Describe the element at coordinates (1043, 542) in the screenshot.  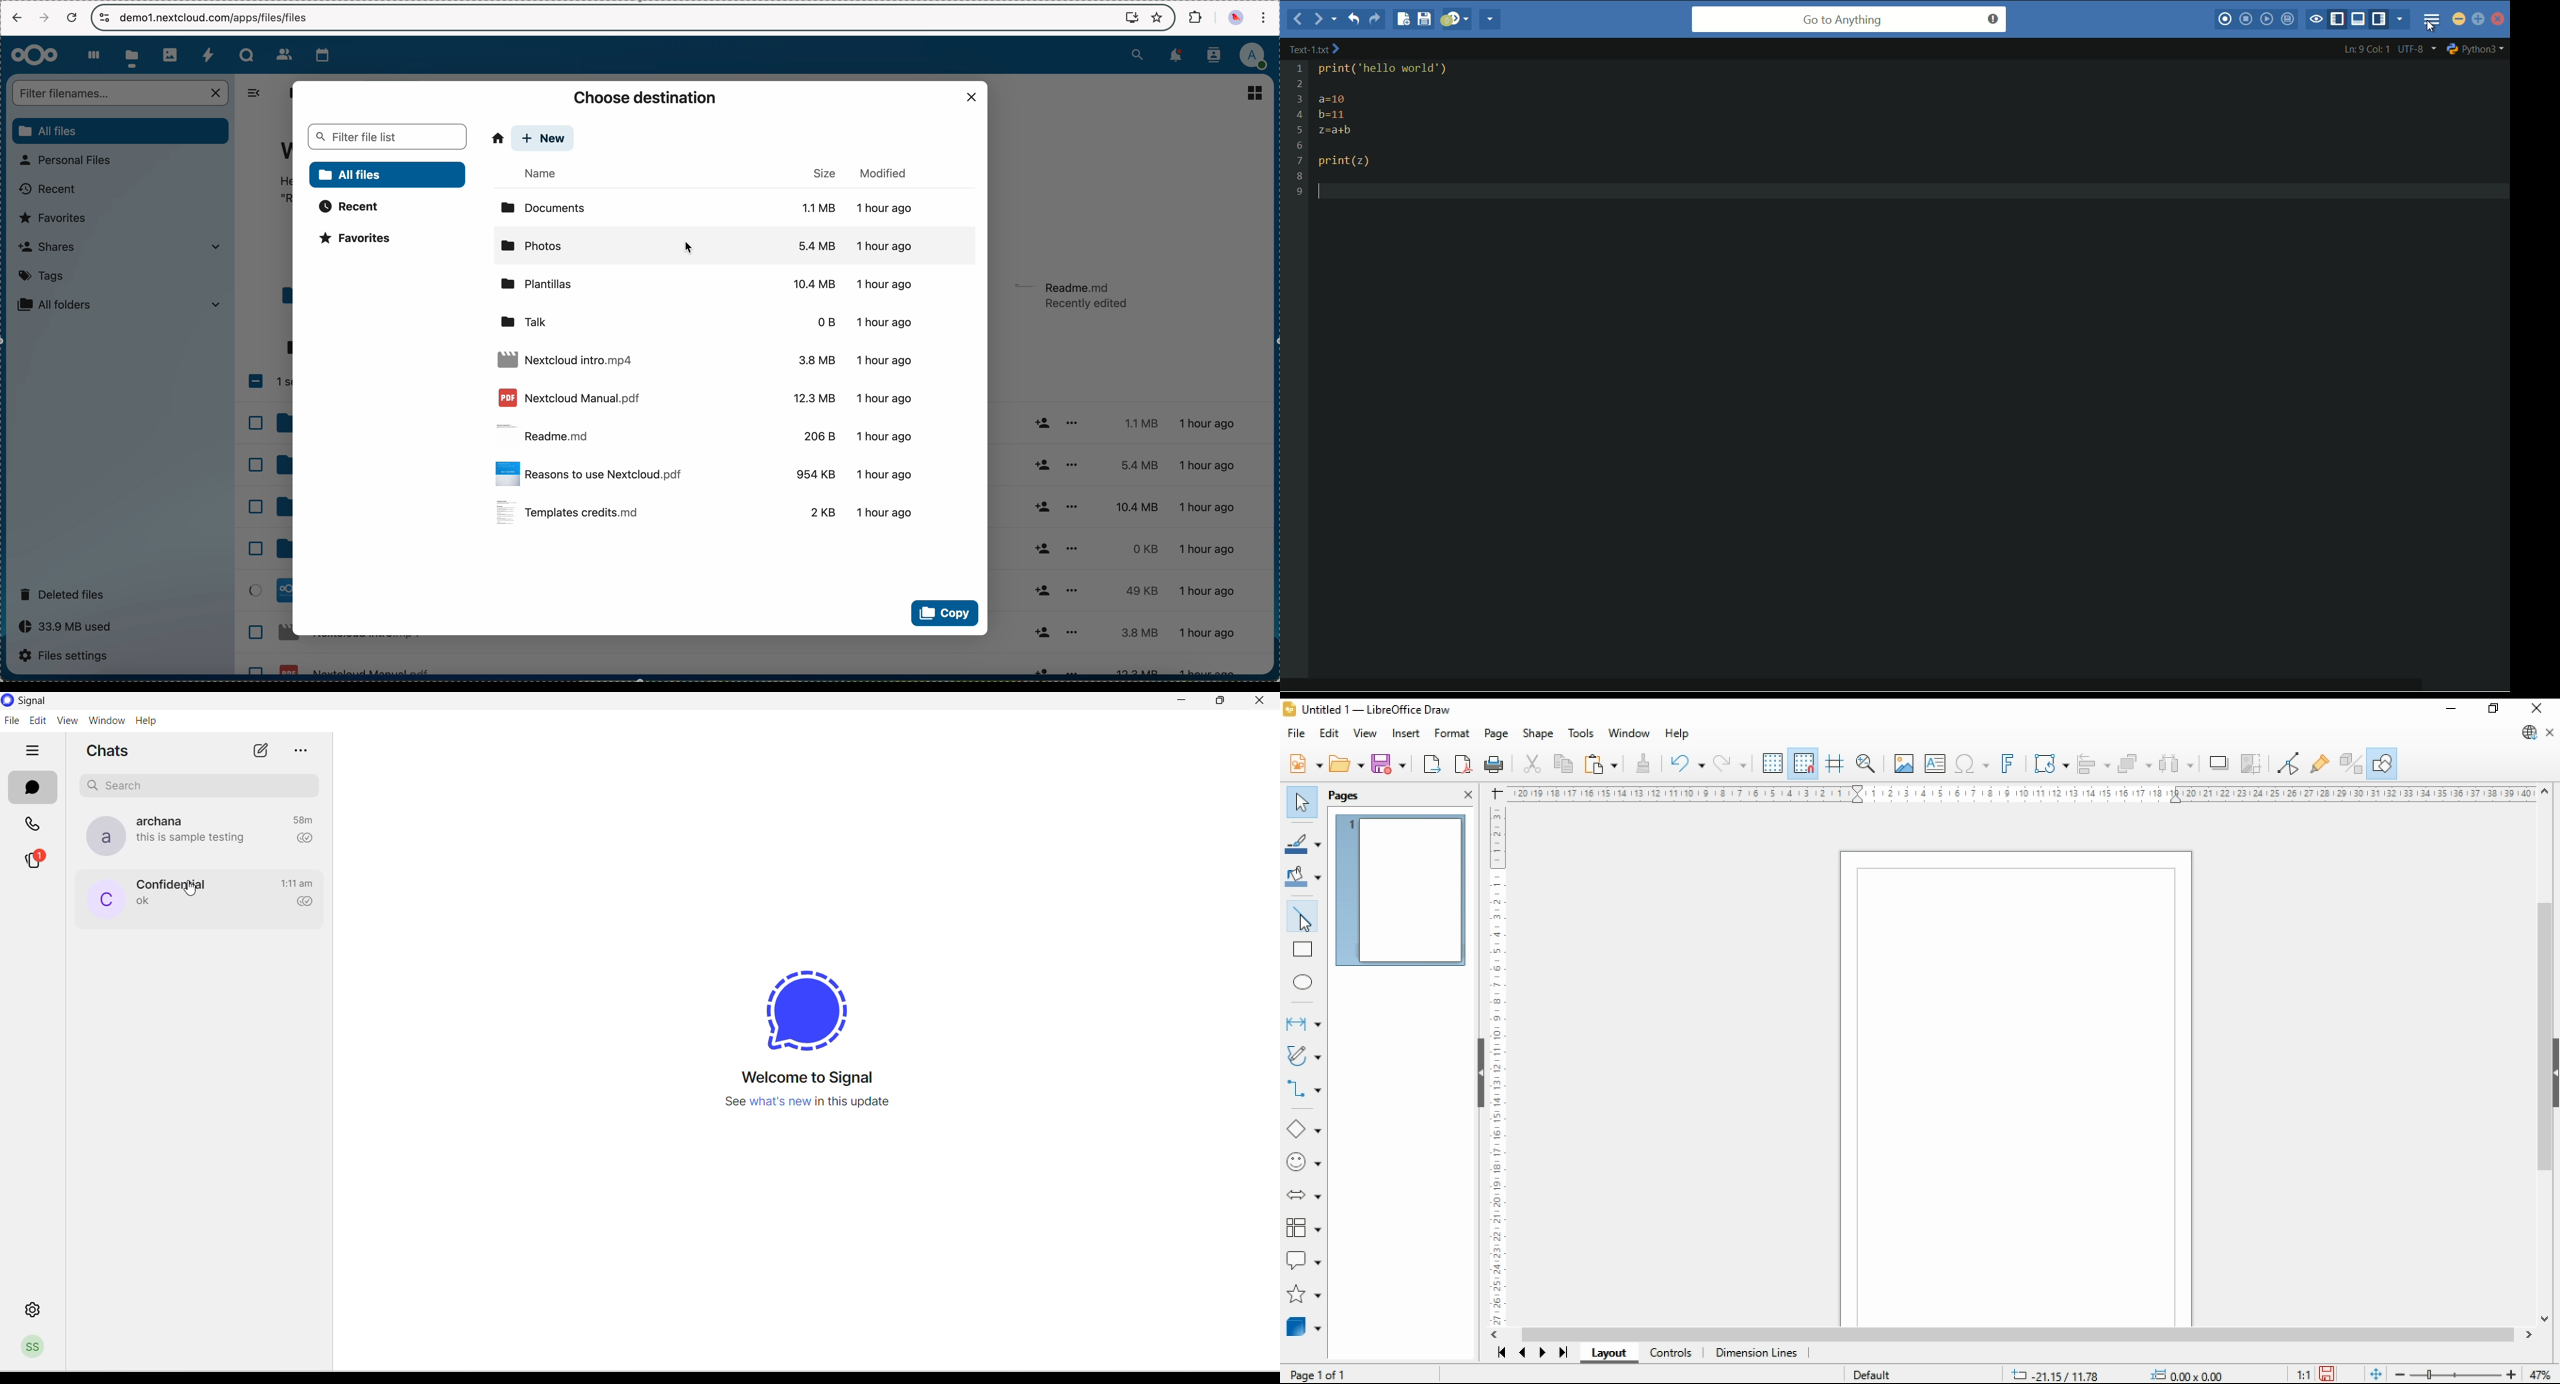
I see `add` at that location.